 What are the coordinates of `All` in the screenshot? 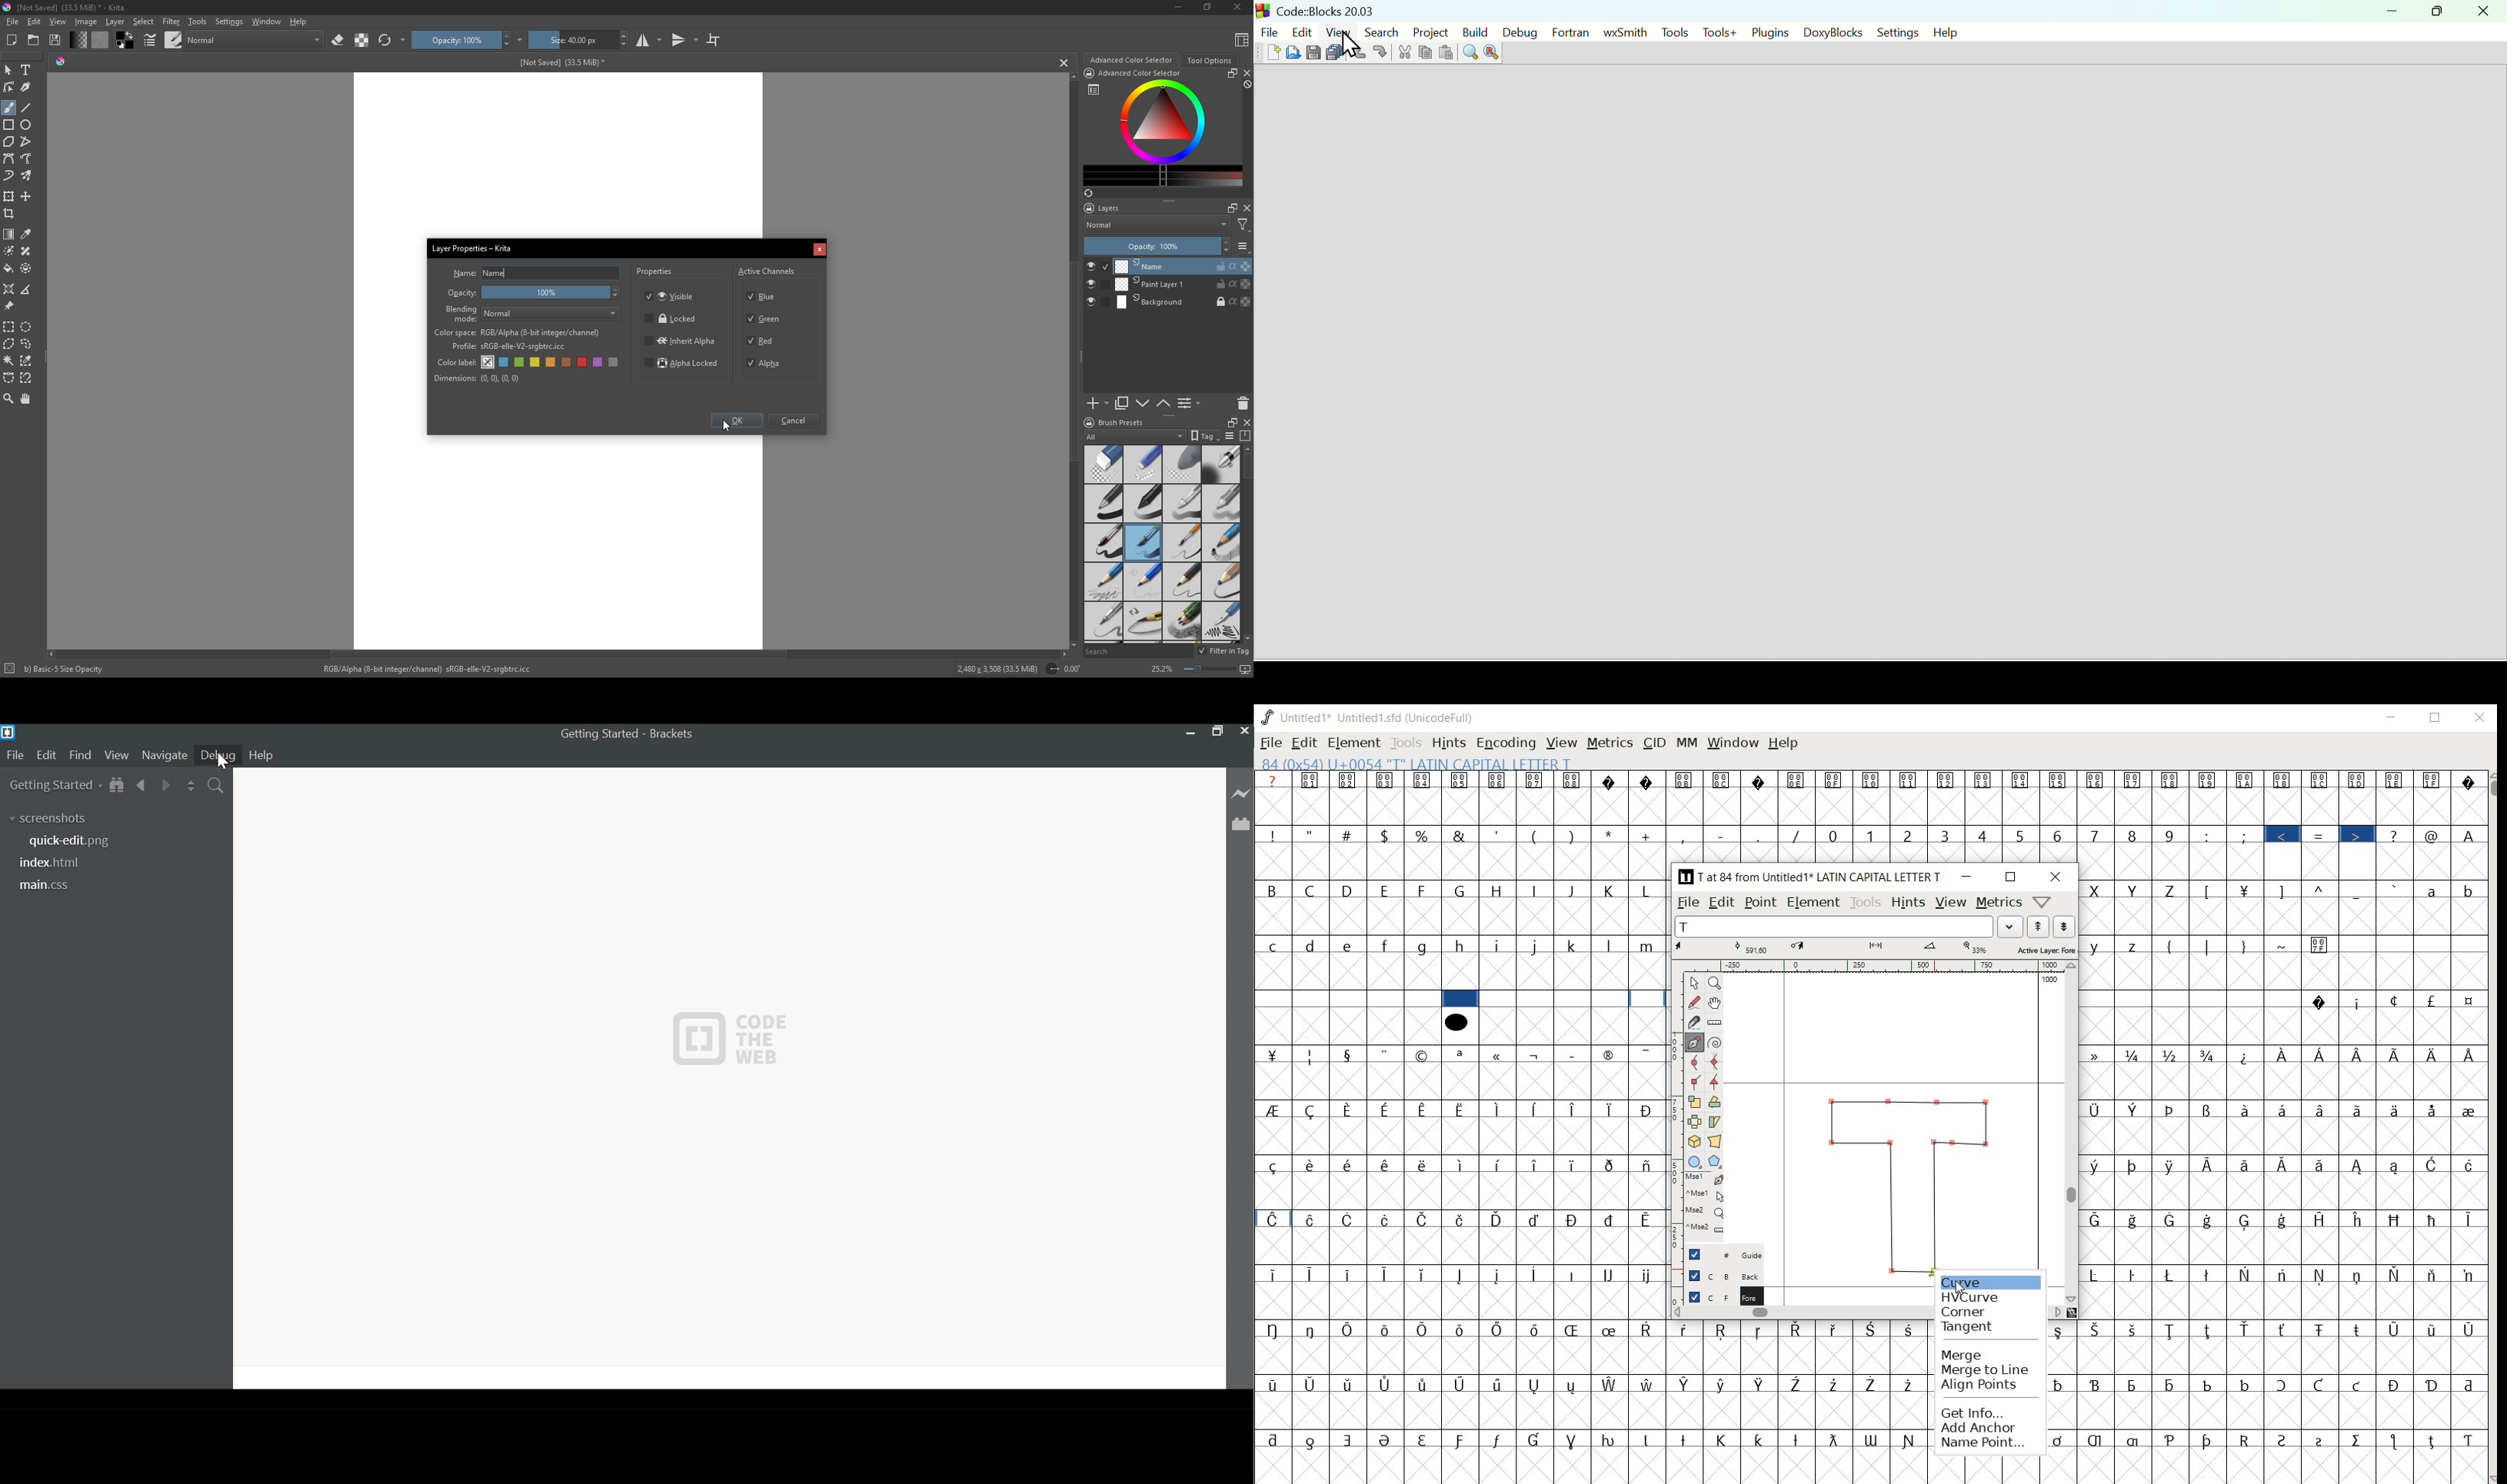 It's located at (1135, 437).